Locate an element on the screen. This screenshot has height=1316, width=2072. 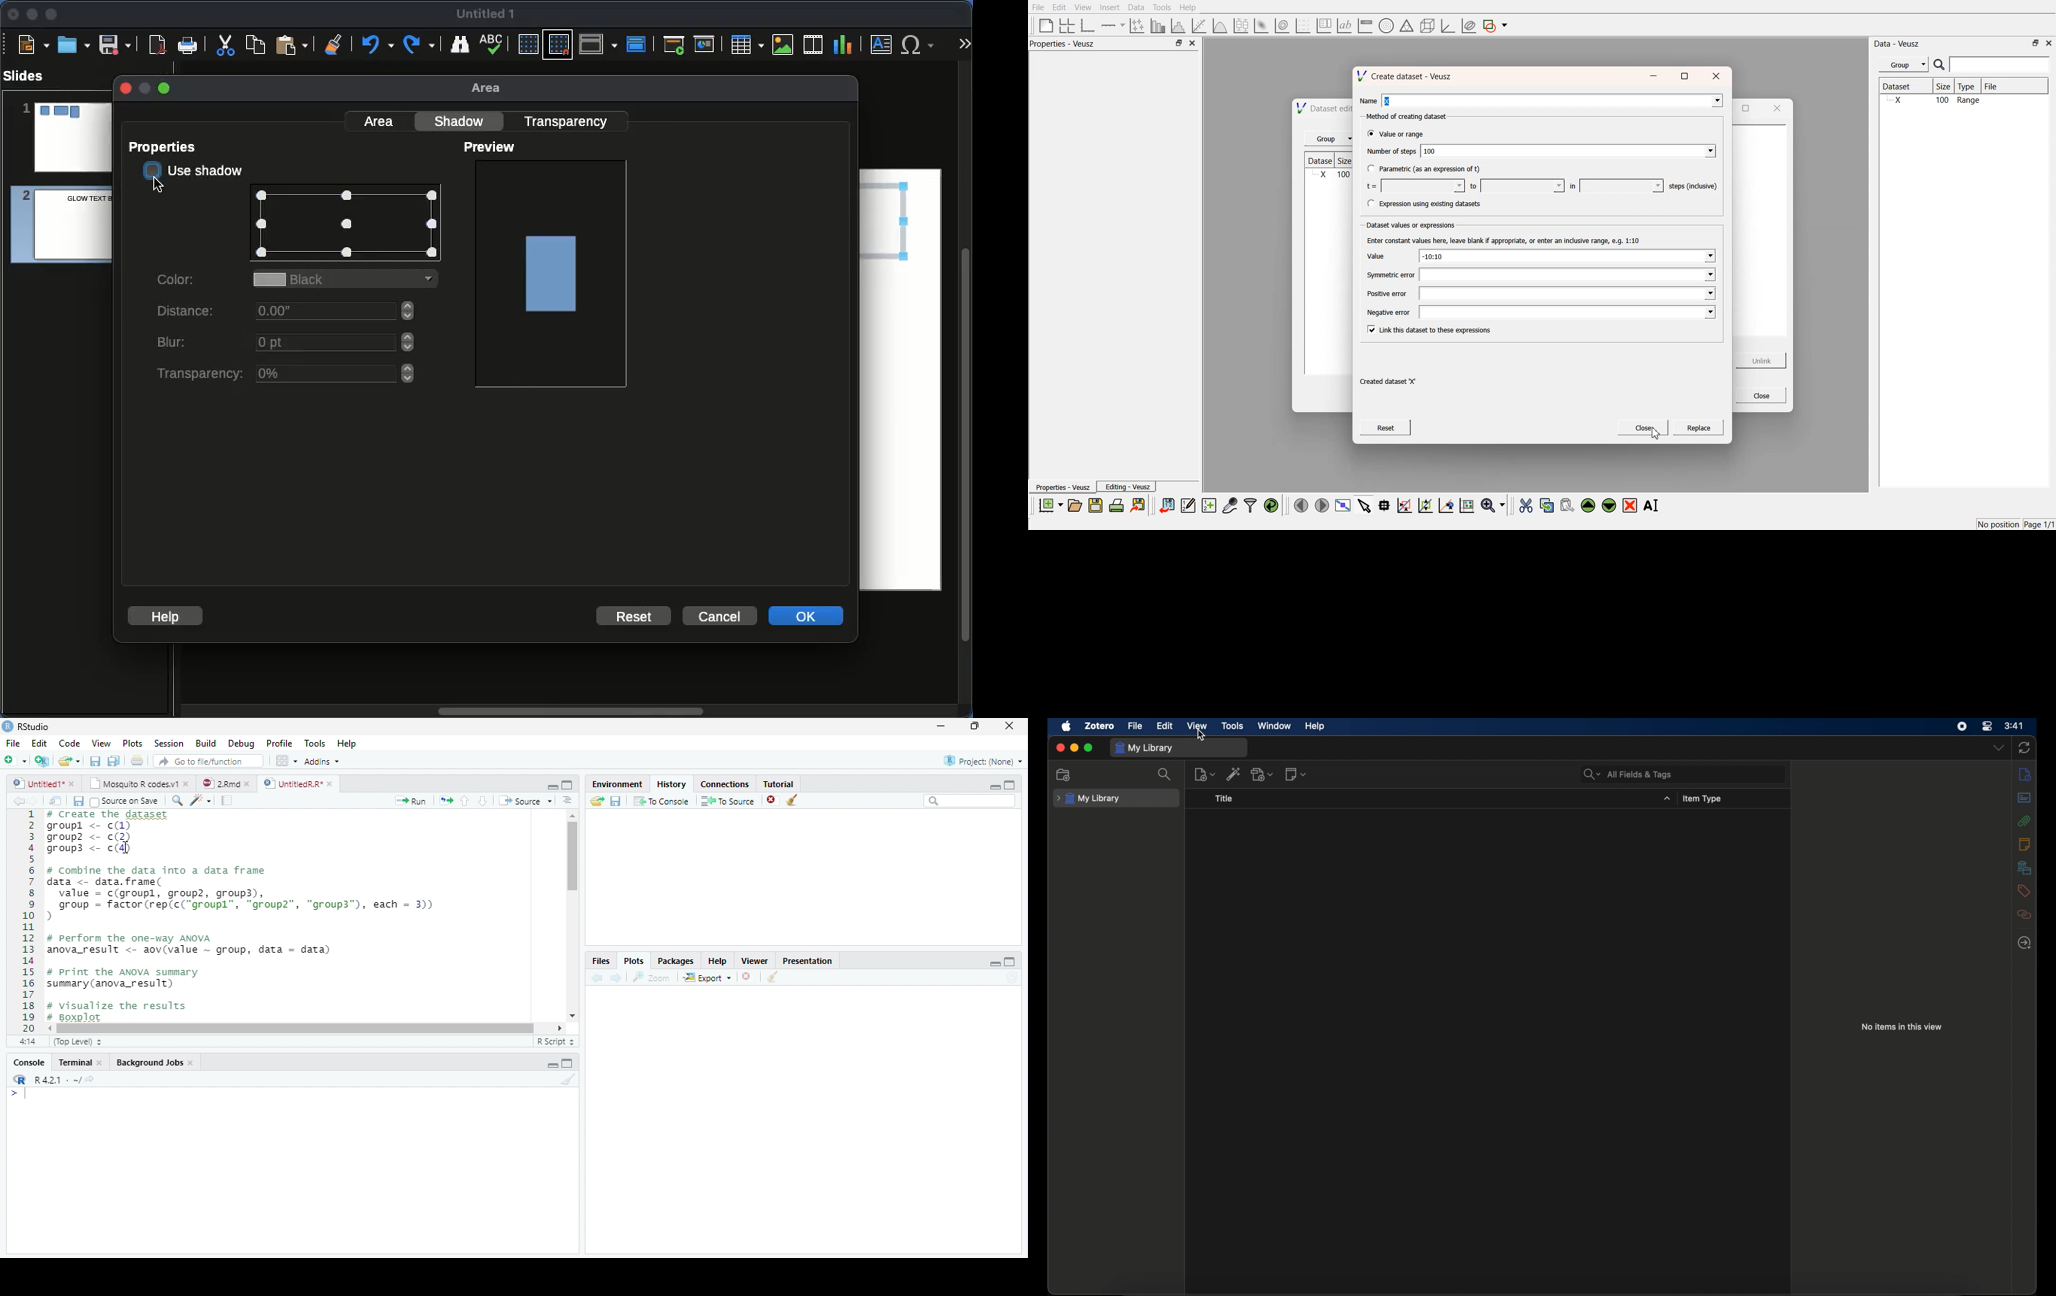
Go to next section  is located at coordinates (483, 802).